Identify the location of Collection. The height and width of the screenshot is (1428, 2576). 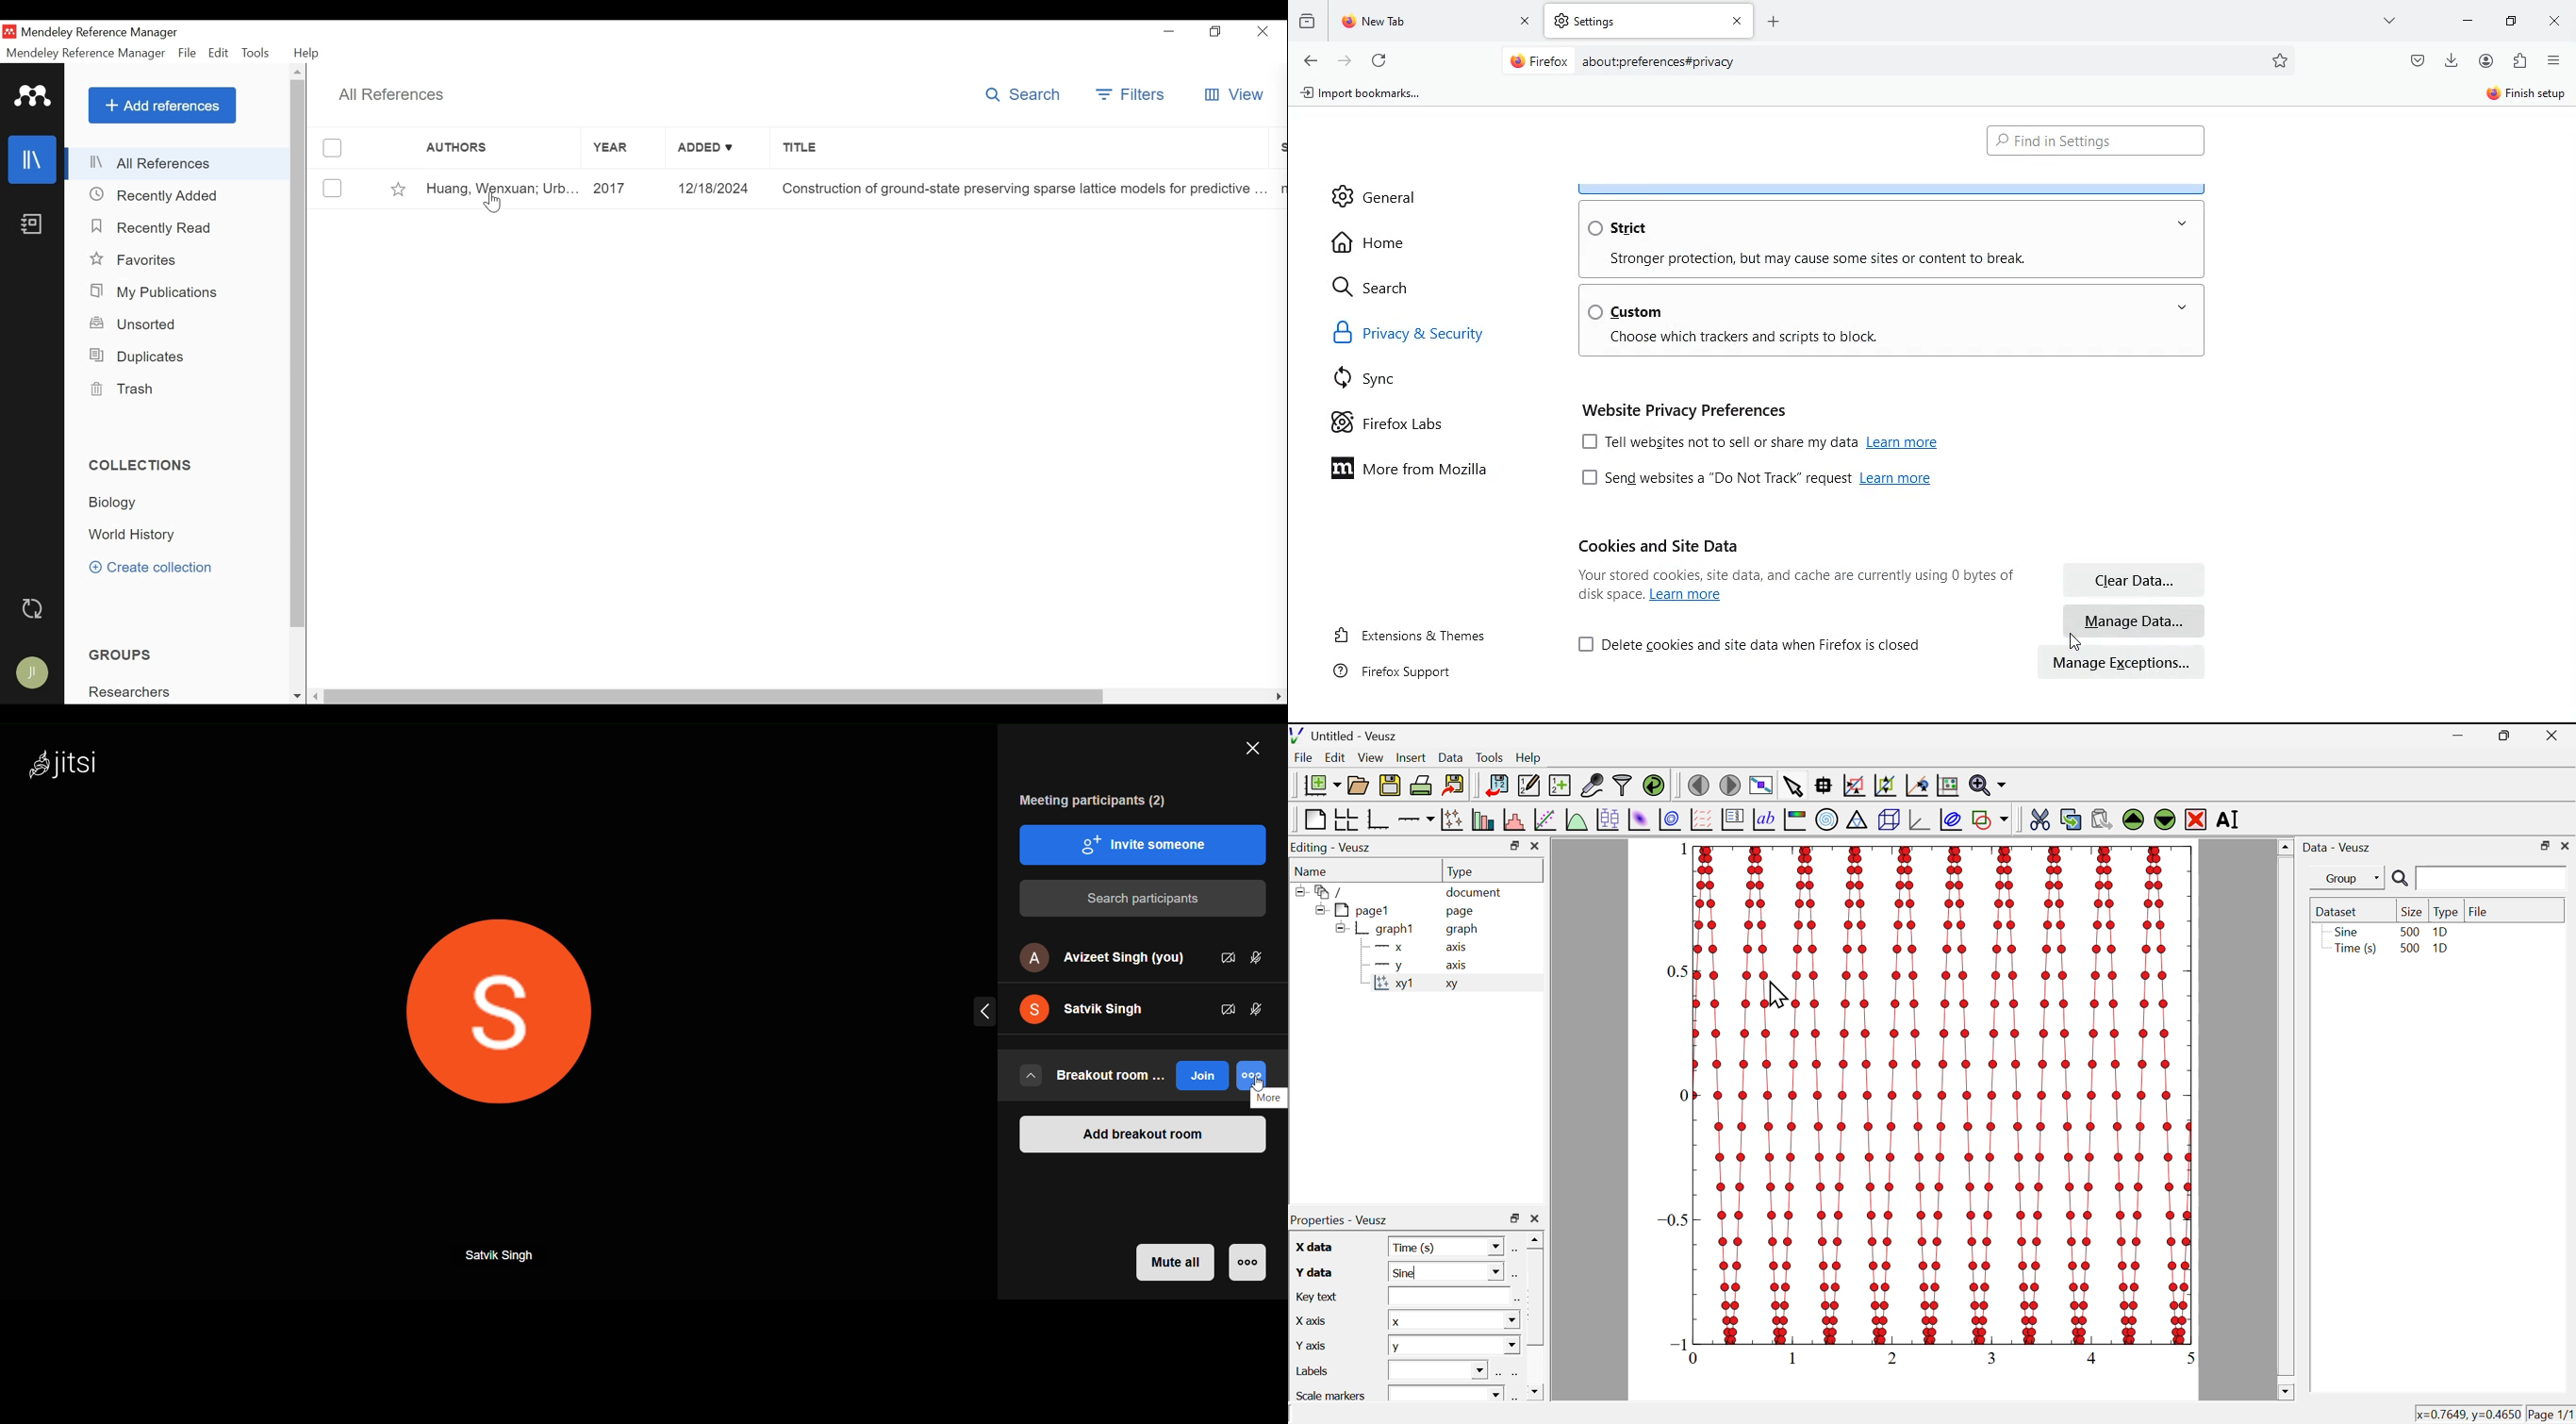
(137, 467).